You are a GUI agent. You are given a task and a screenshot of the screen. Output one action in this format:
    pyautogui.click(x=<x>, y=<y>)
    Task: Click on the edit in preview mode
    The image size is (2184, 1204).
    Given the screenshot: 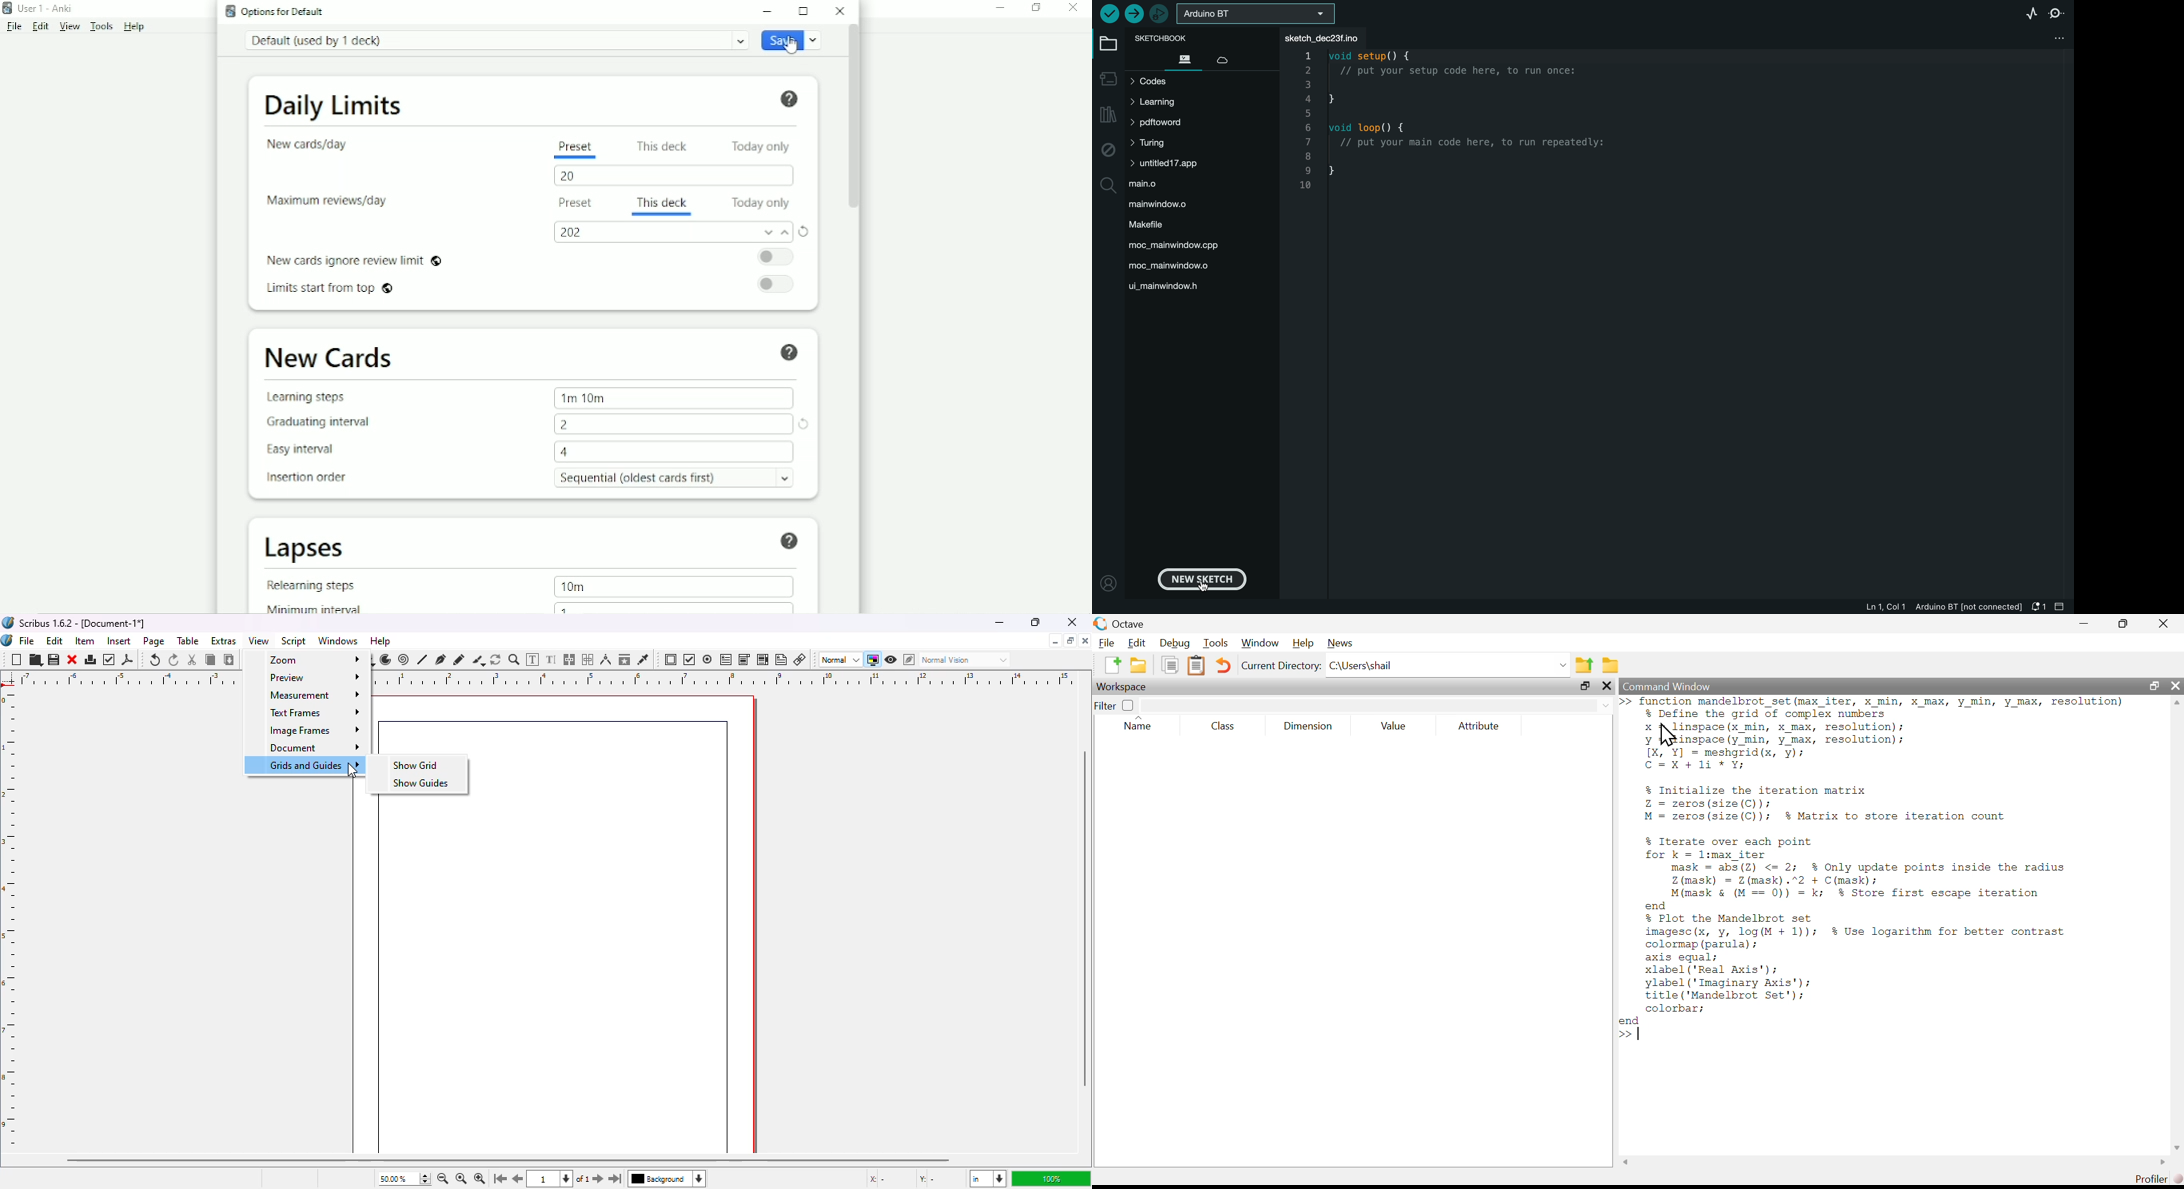 What is the action you would take?
    pyautogui.click(x=909, y=660)
    